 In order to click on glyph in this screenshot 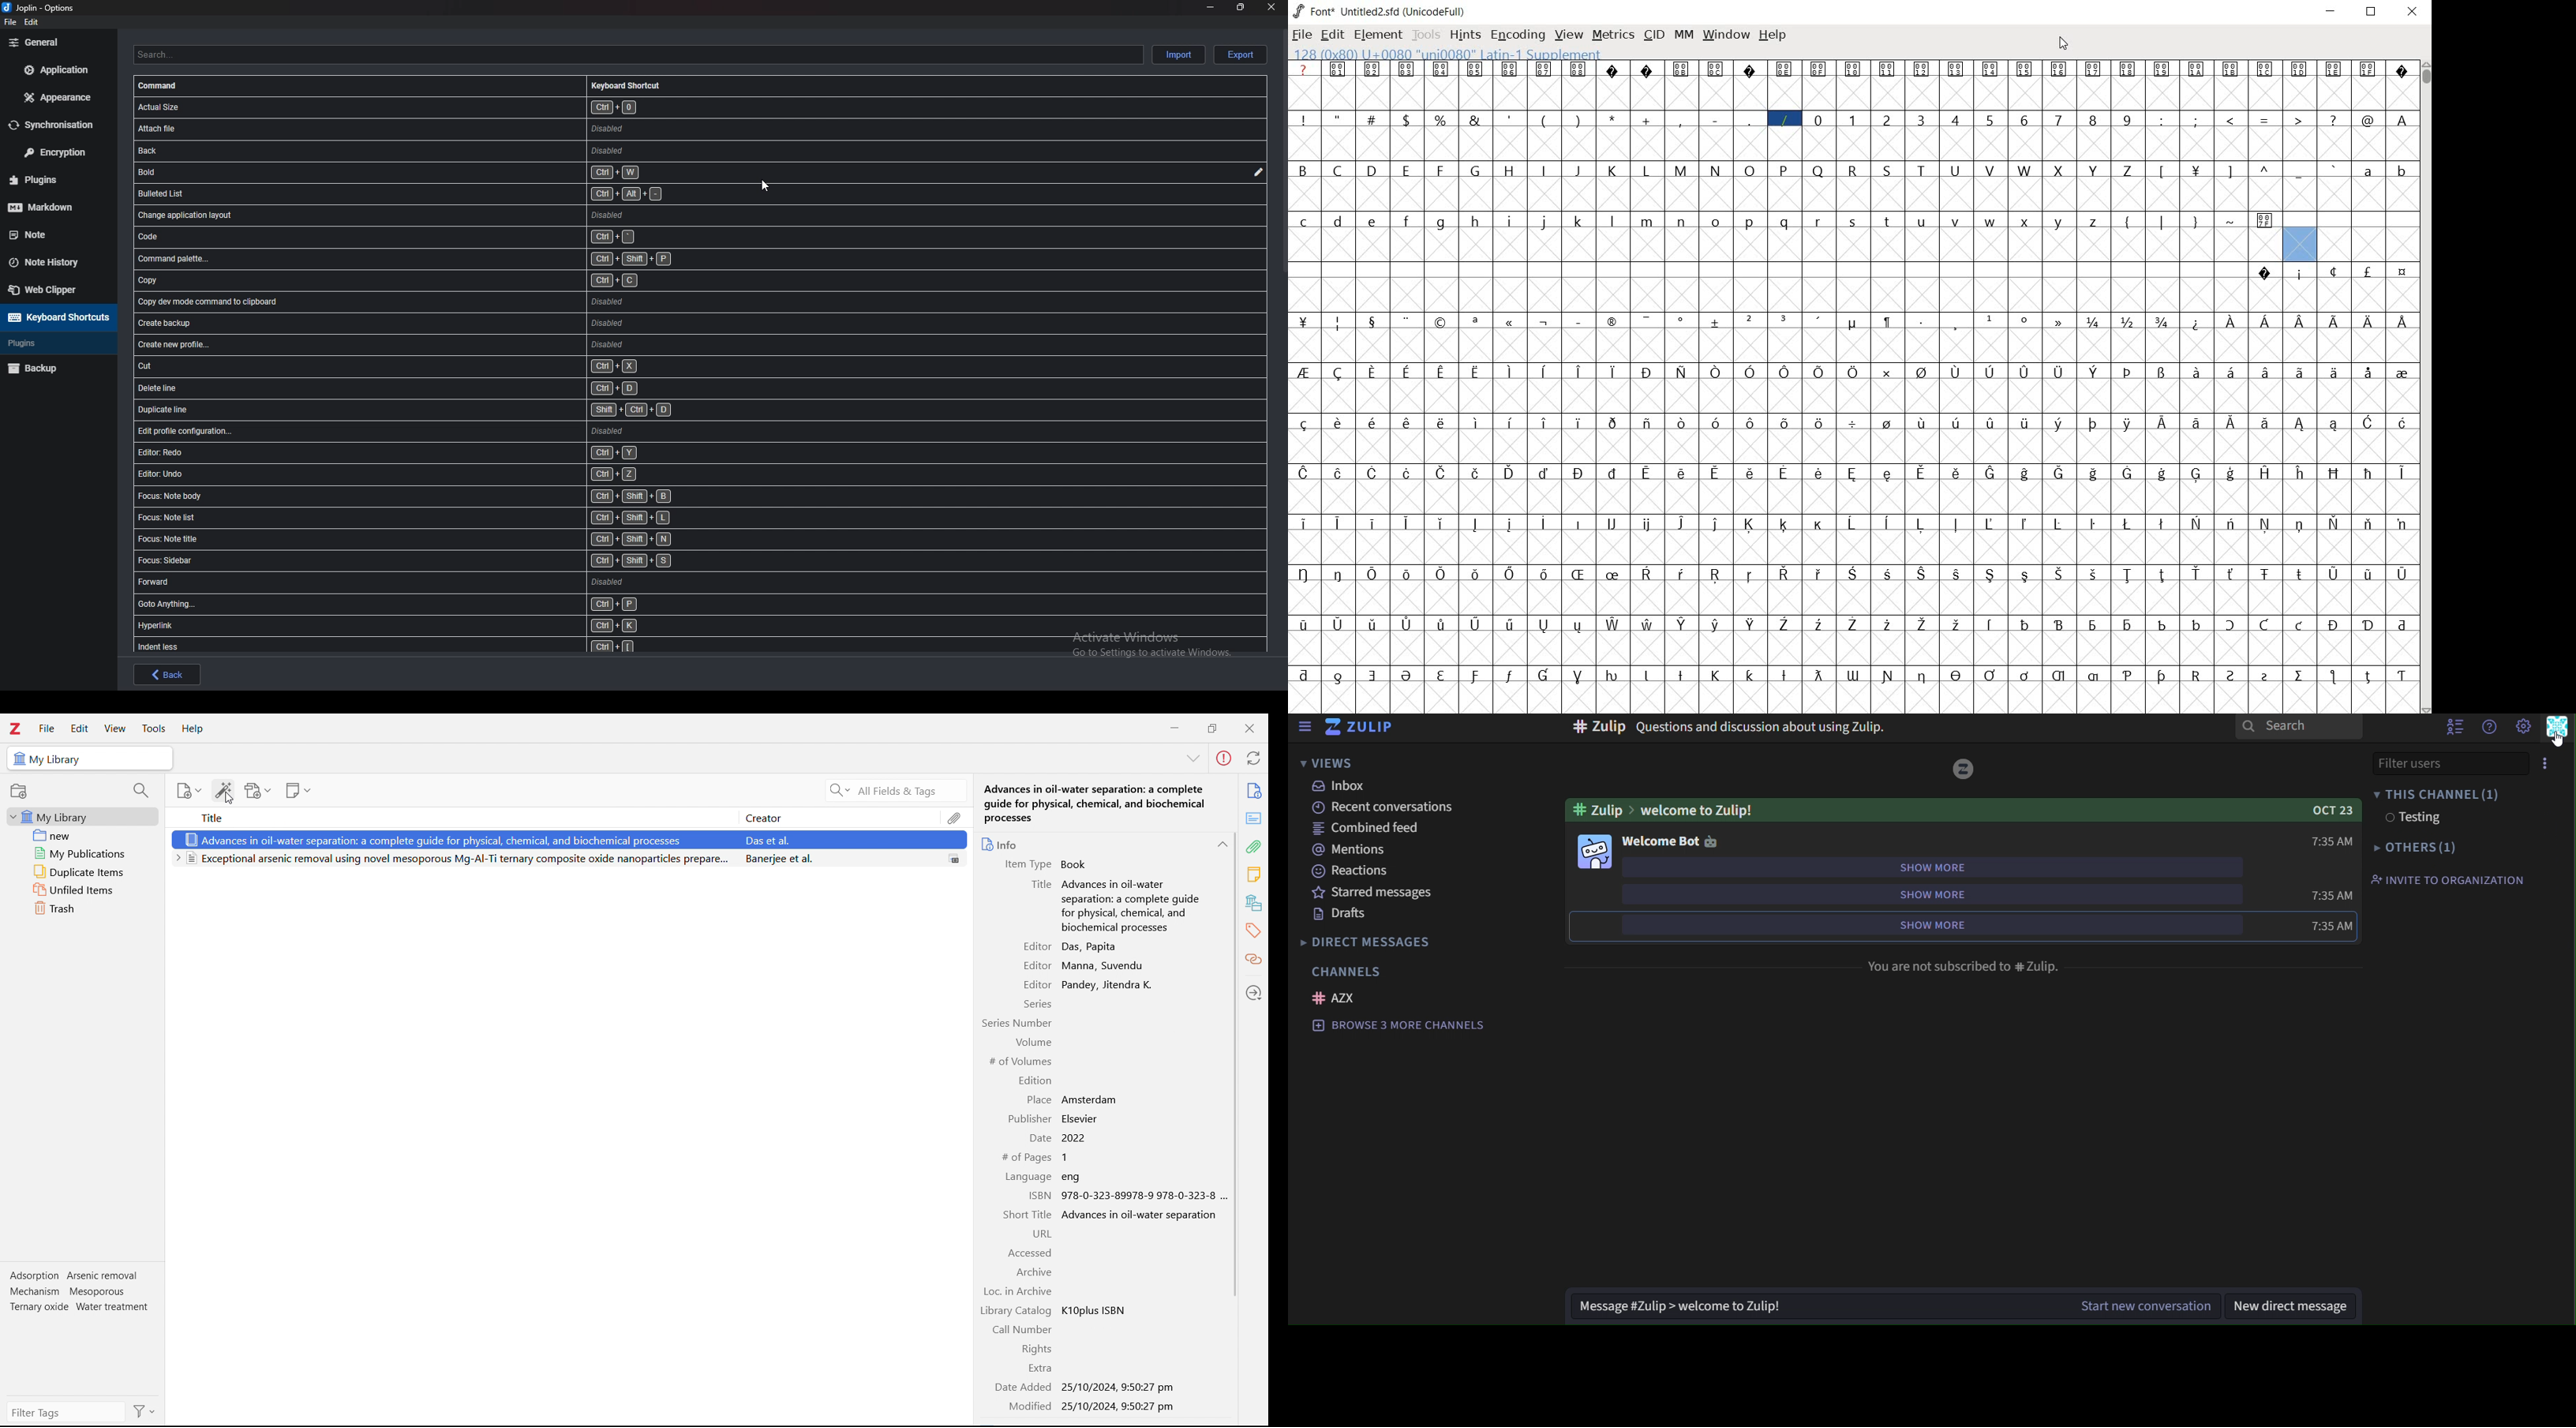, I will do `click(2367, 677)`.